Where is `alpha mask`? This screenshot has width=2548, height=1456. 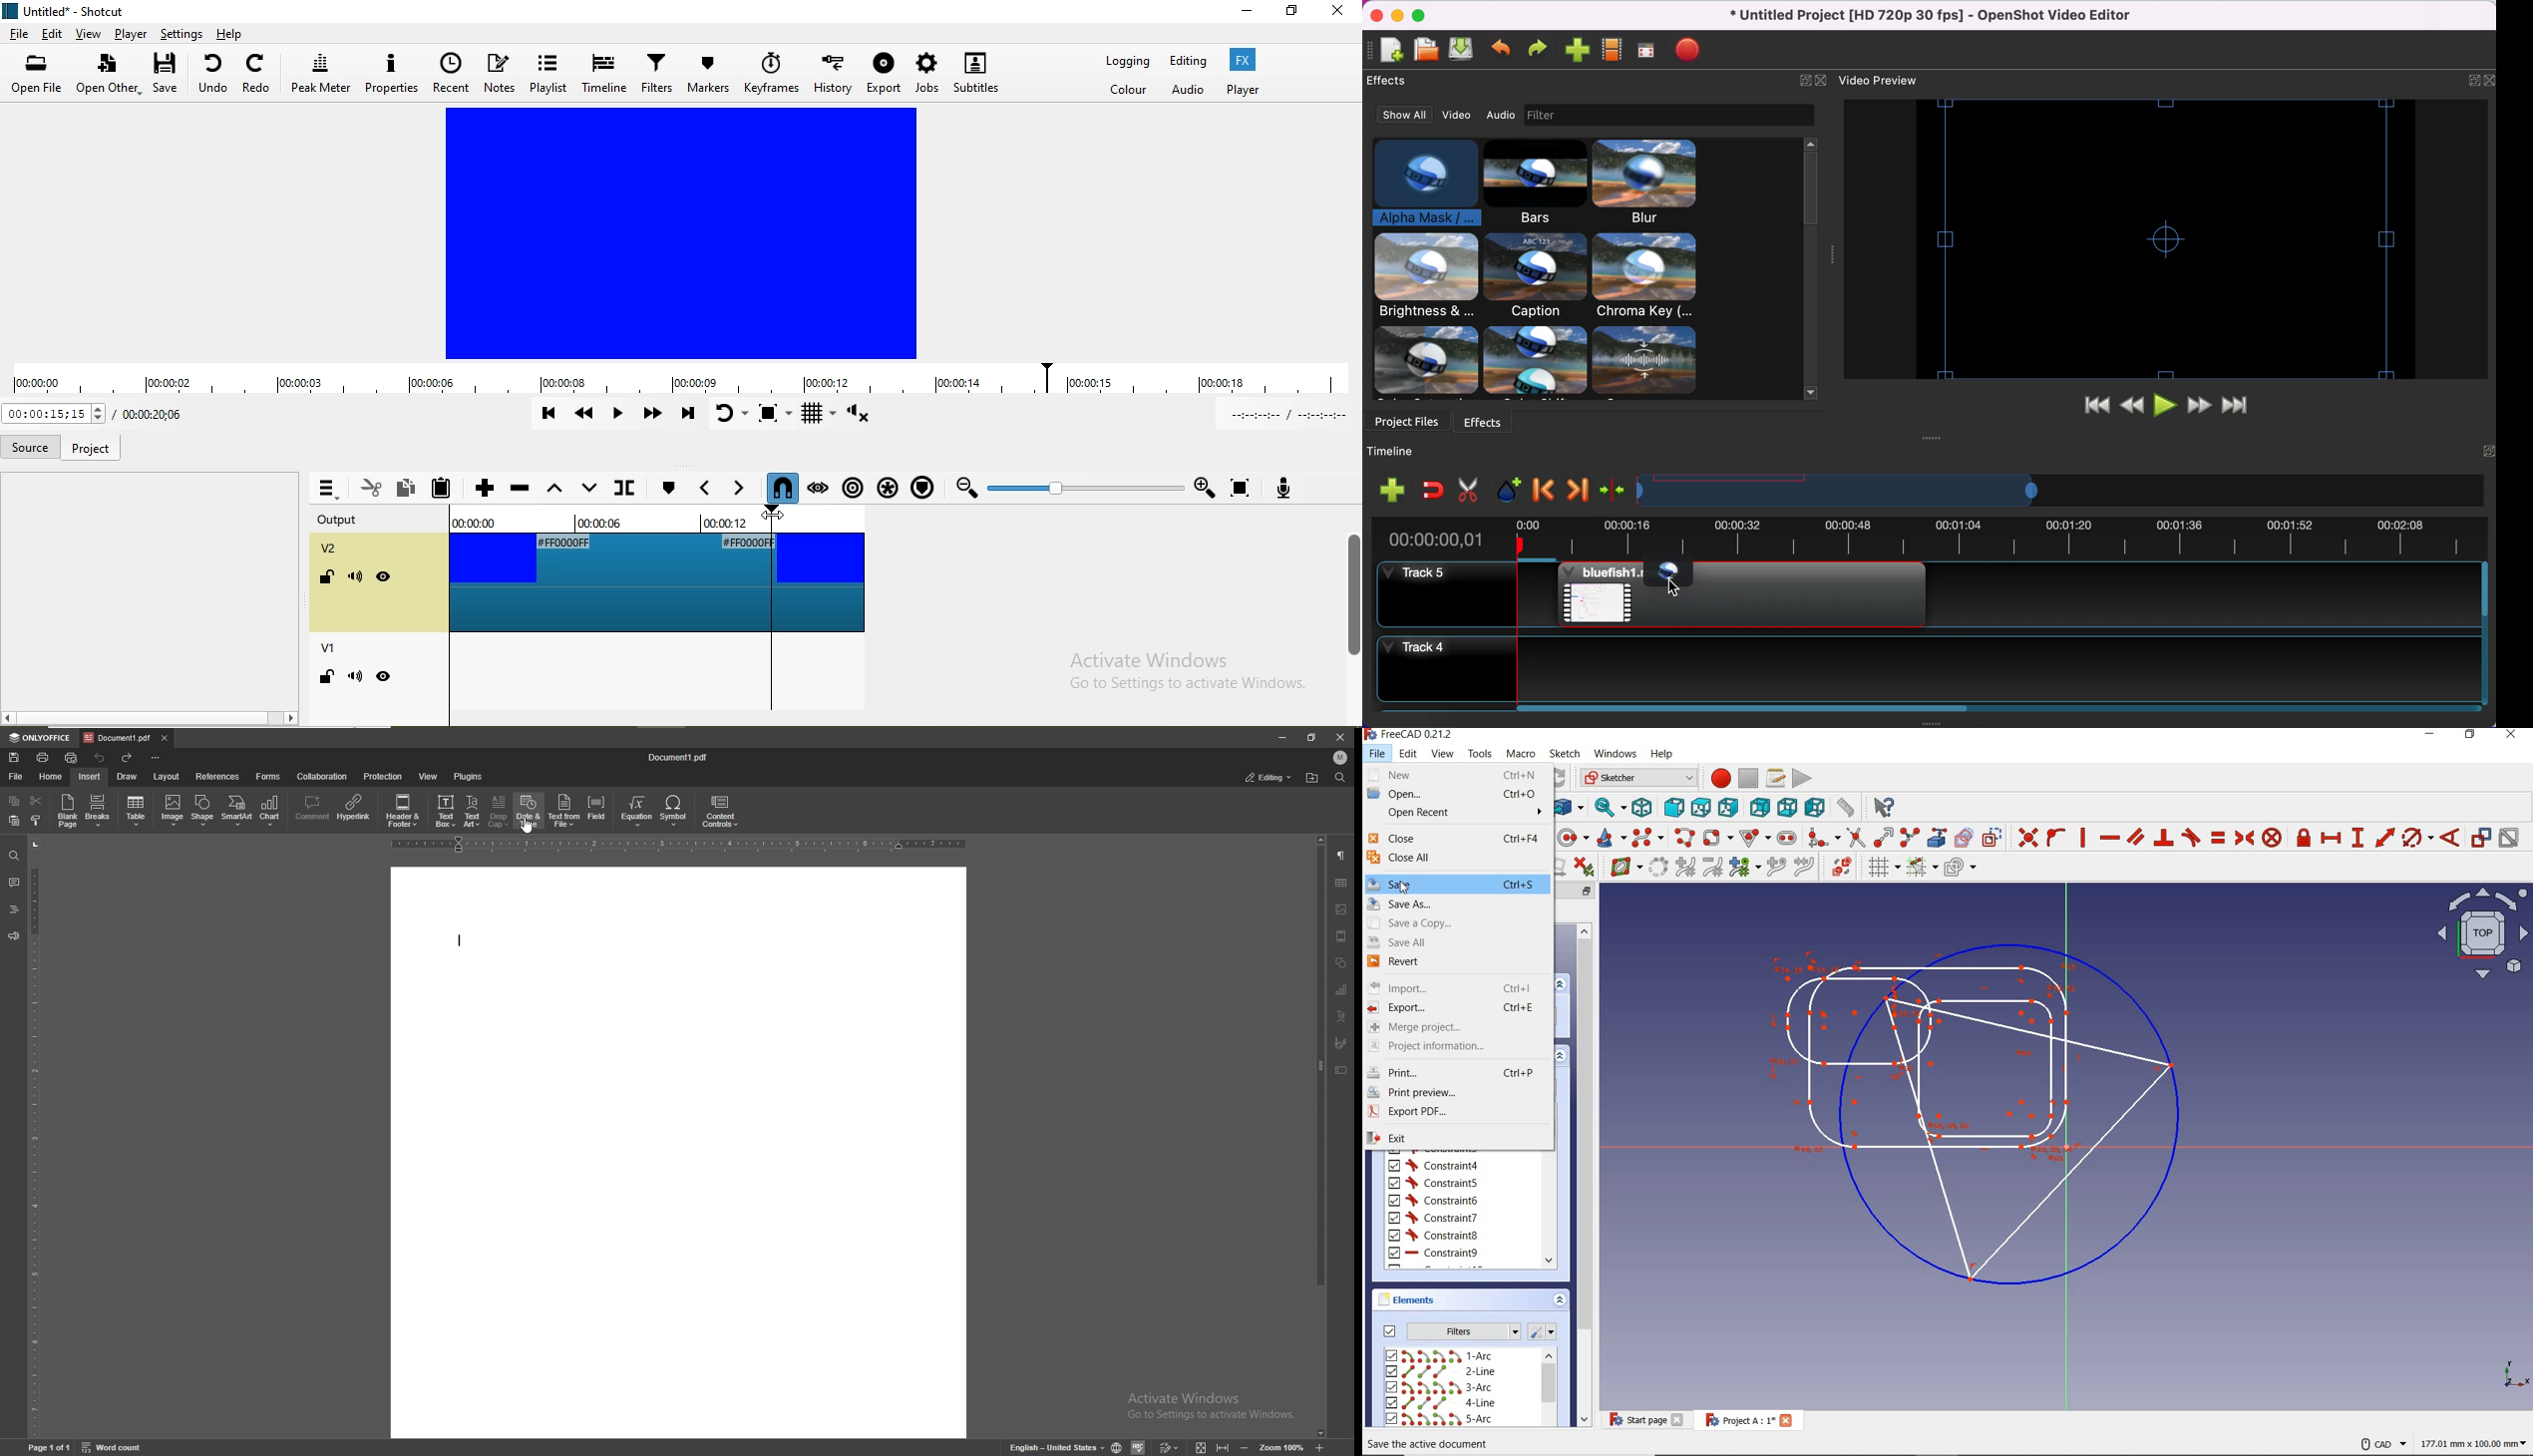
alpha mask is located at coordinates (1418, 184).